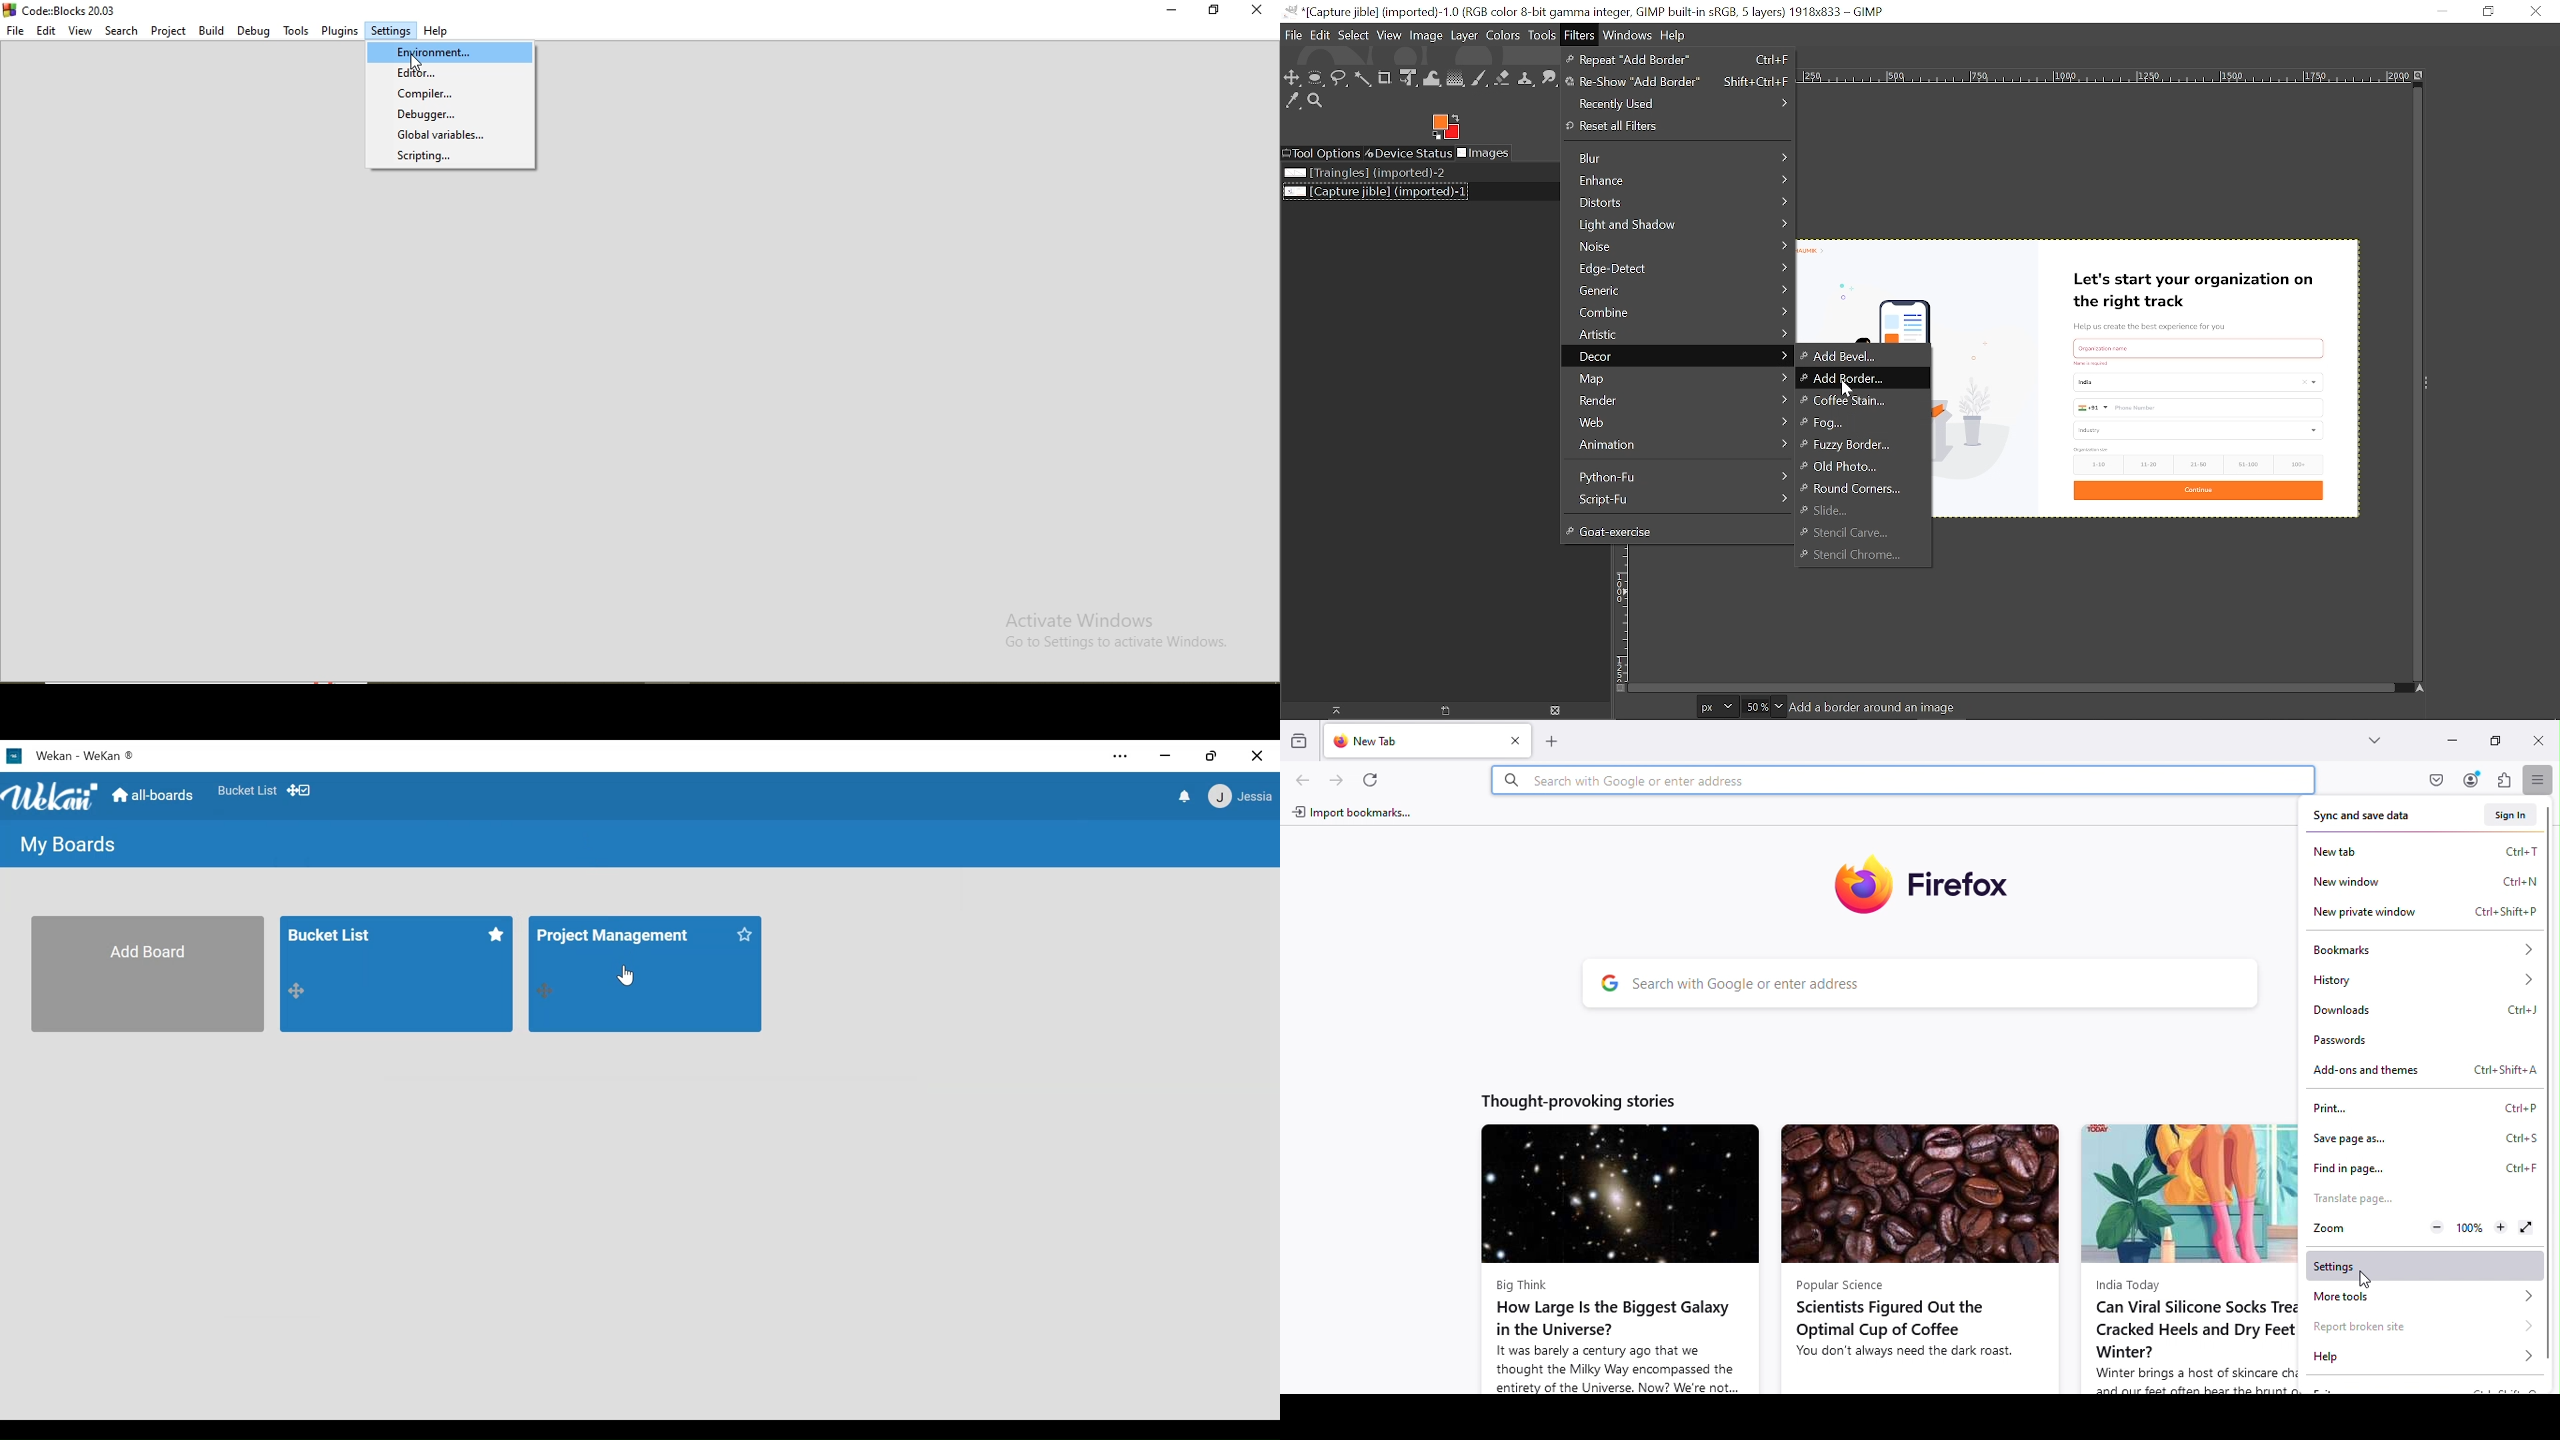 The width and height of the screenshot is (2576, 1456). I want to click on Close, so click(1257, 755).